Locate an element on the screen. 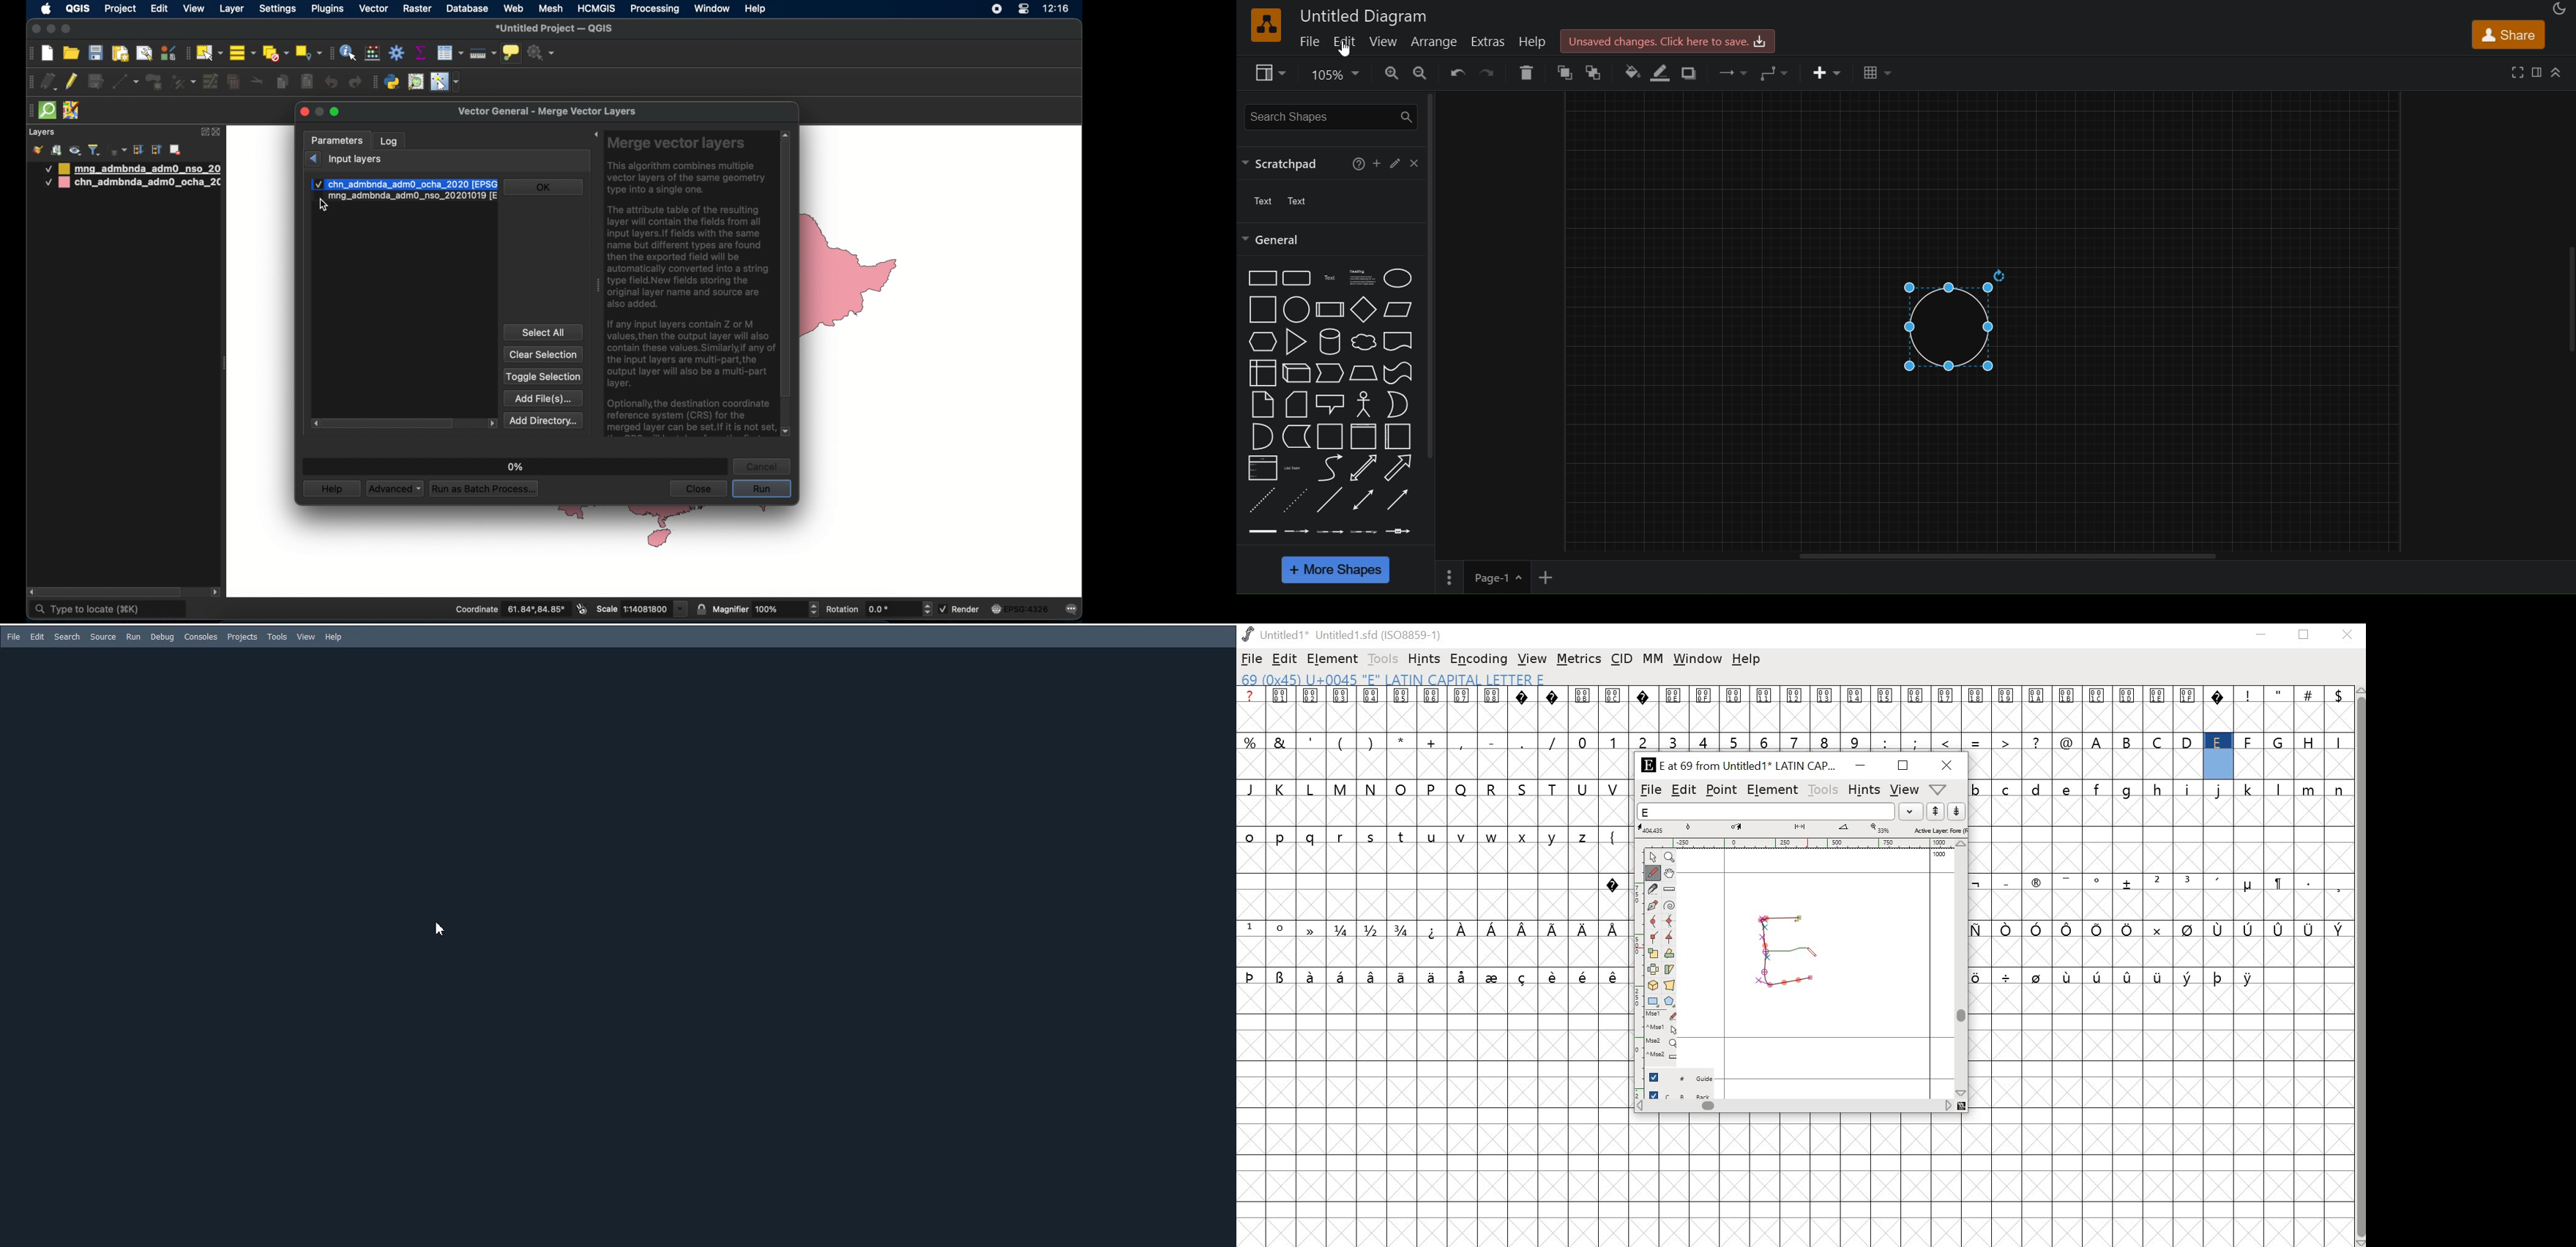 The height and width of the screenshot is (1260, 2576). show statistical summary is located at coordinates (420, 53).